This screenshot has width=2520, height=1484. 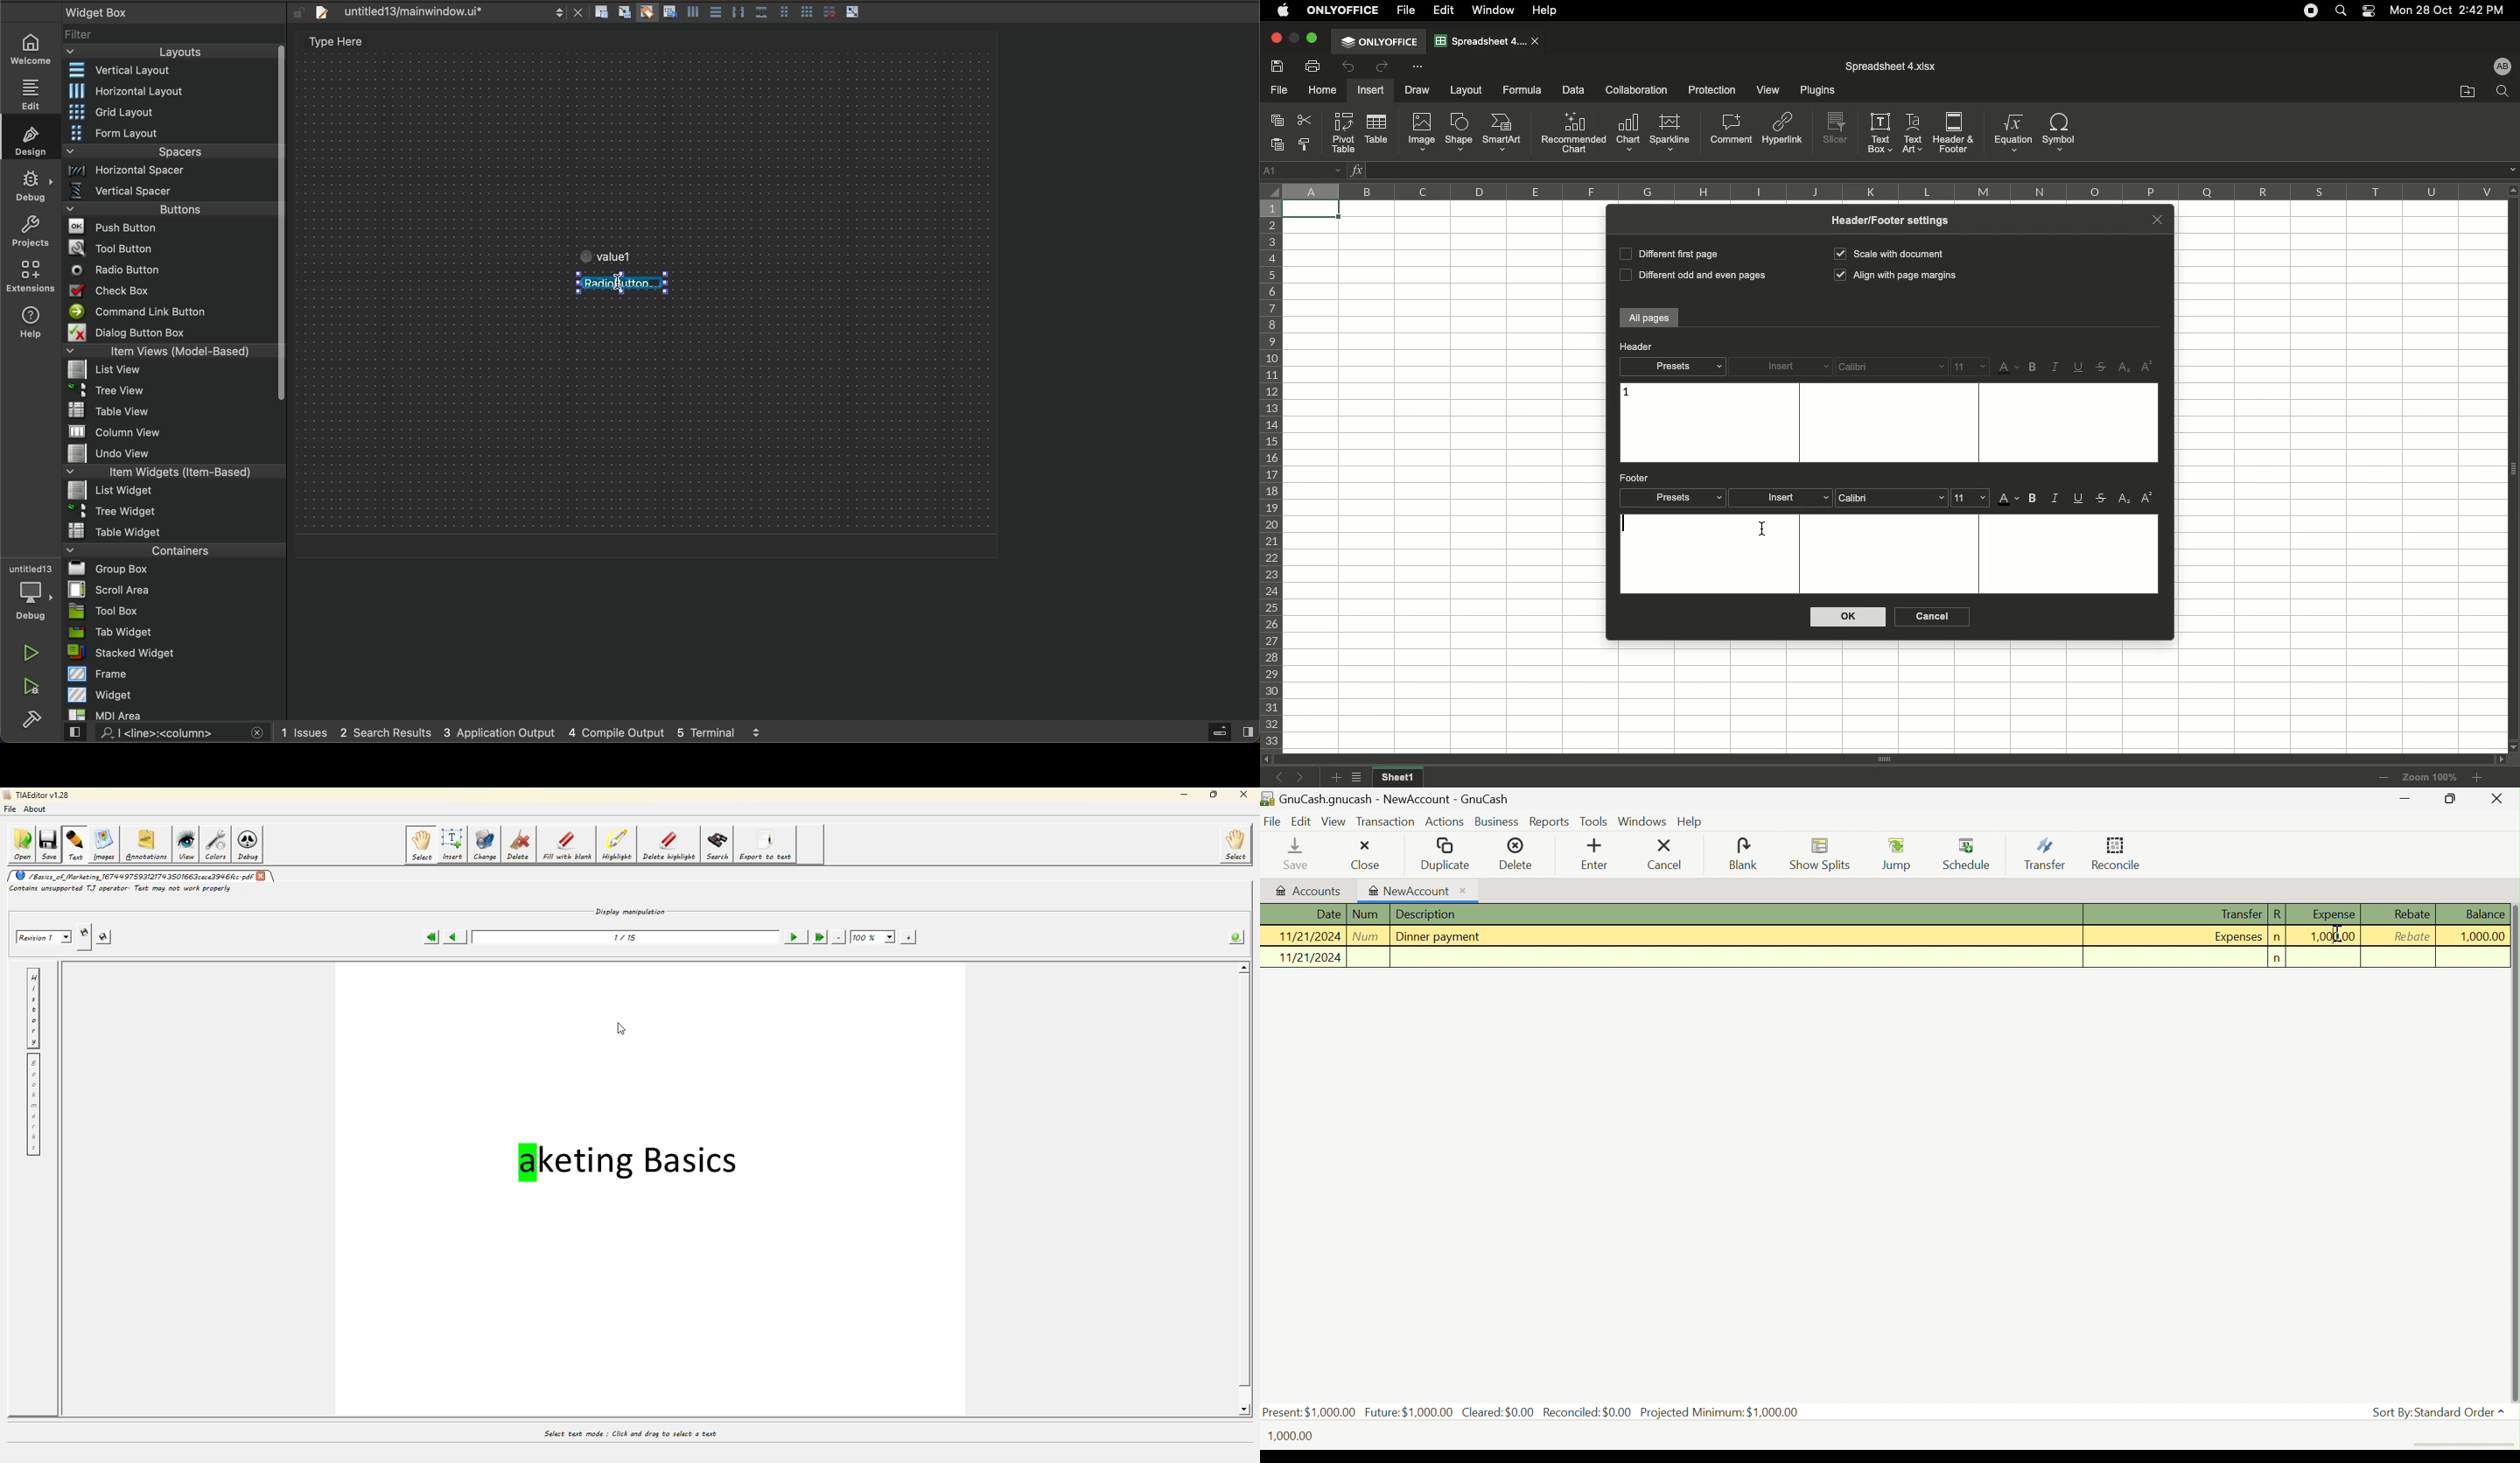 What do you see at coordinates (1896, 220) in the screenshot?
I see `Header/Footer settings` at bounding box center [1896, 220].